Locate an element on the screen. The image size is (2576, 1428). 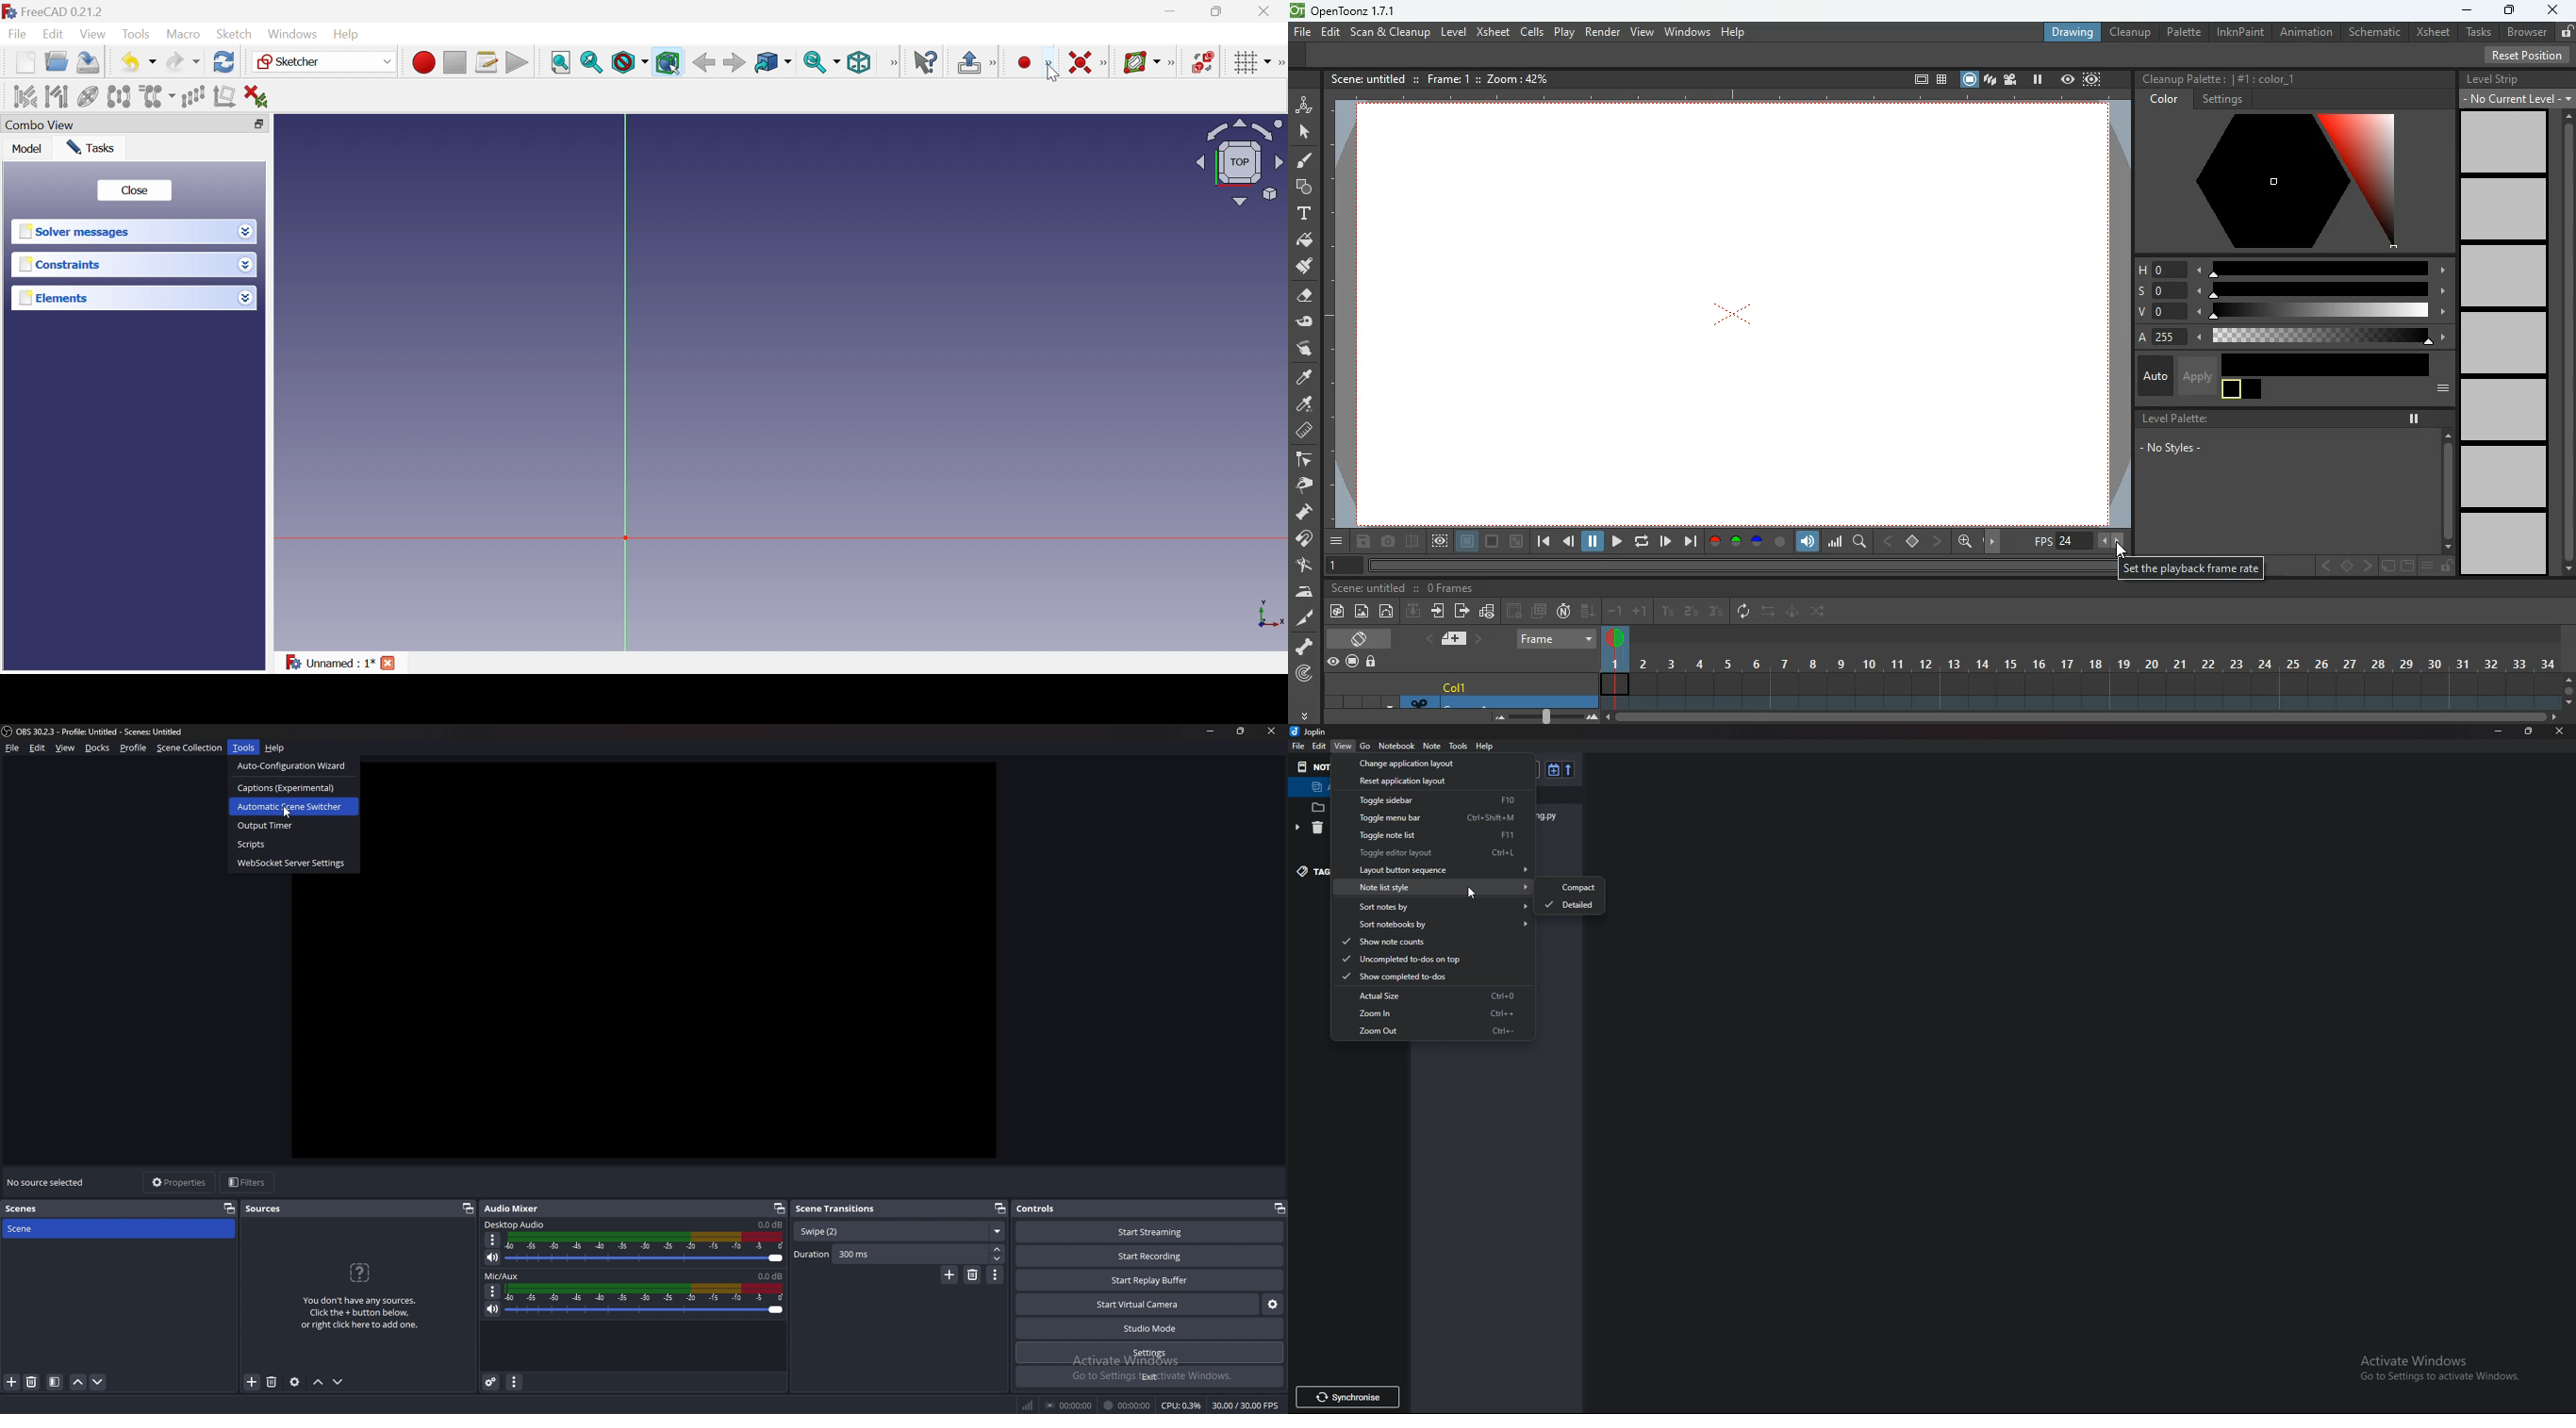
end is located at coordinates (1692, 542).